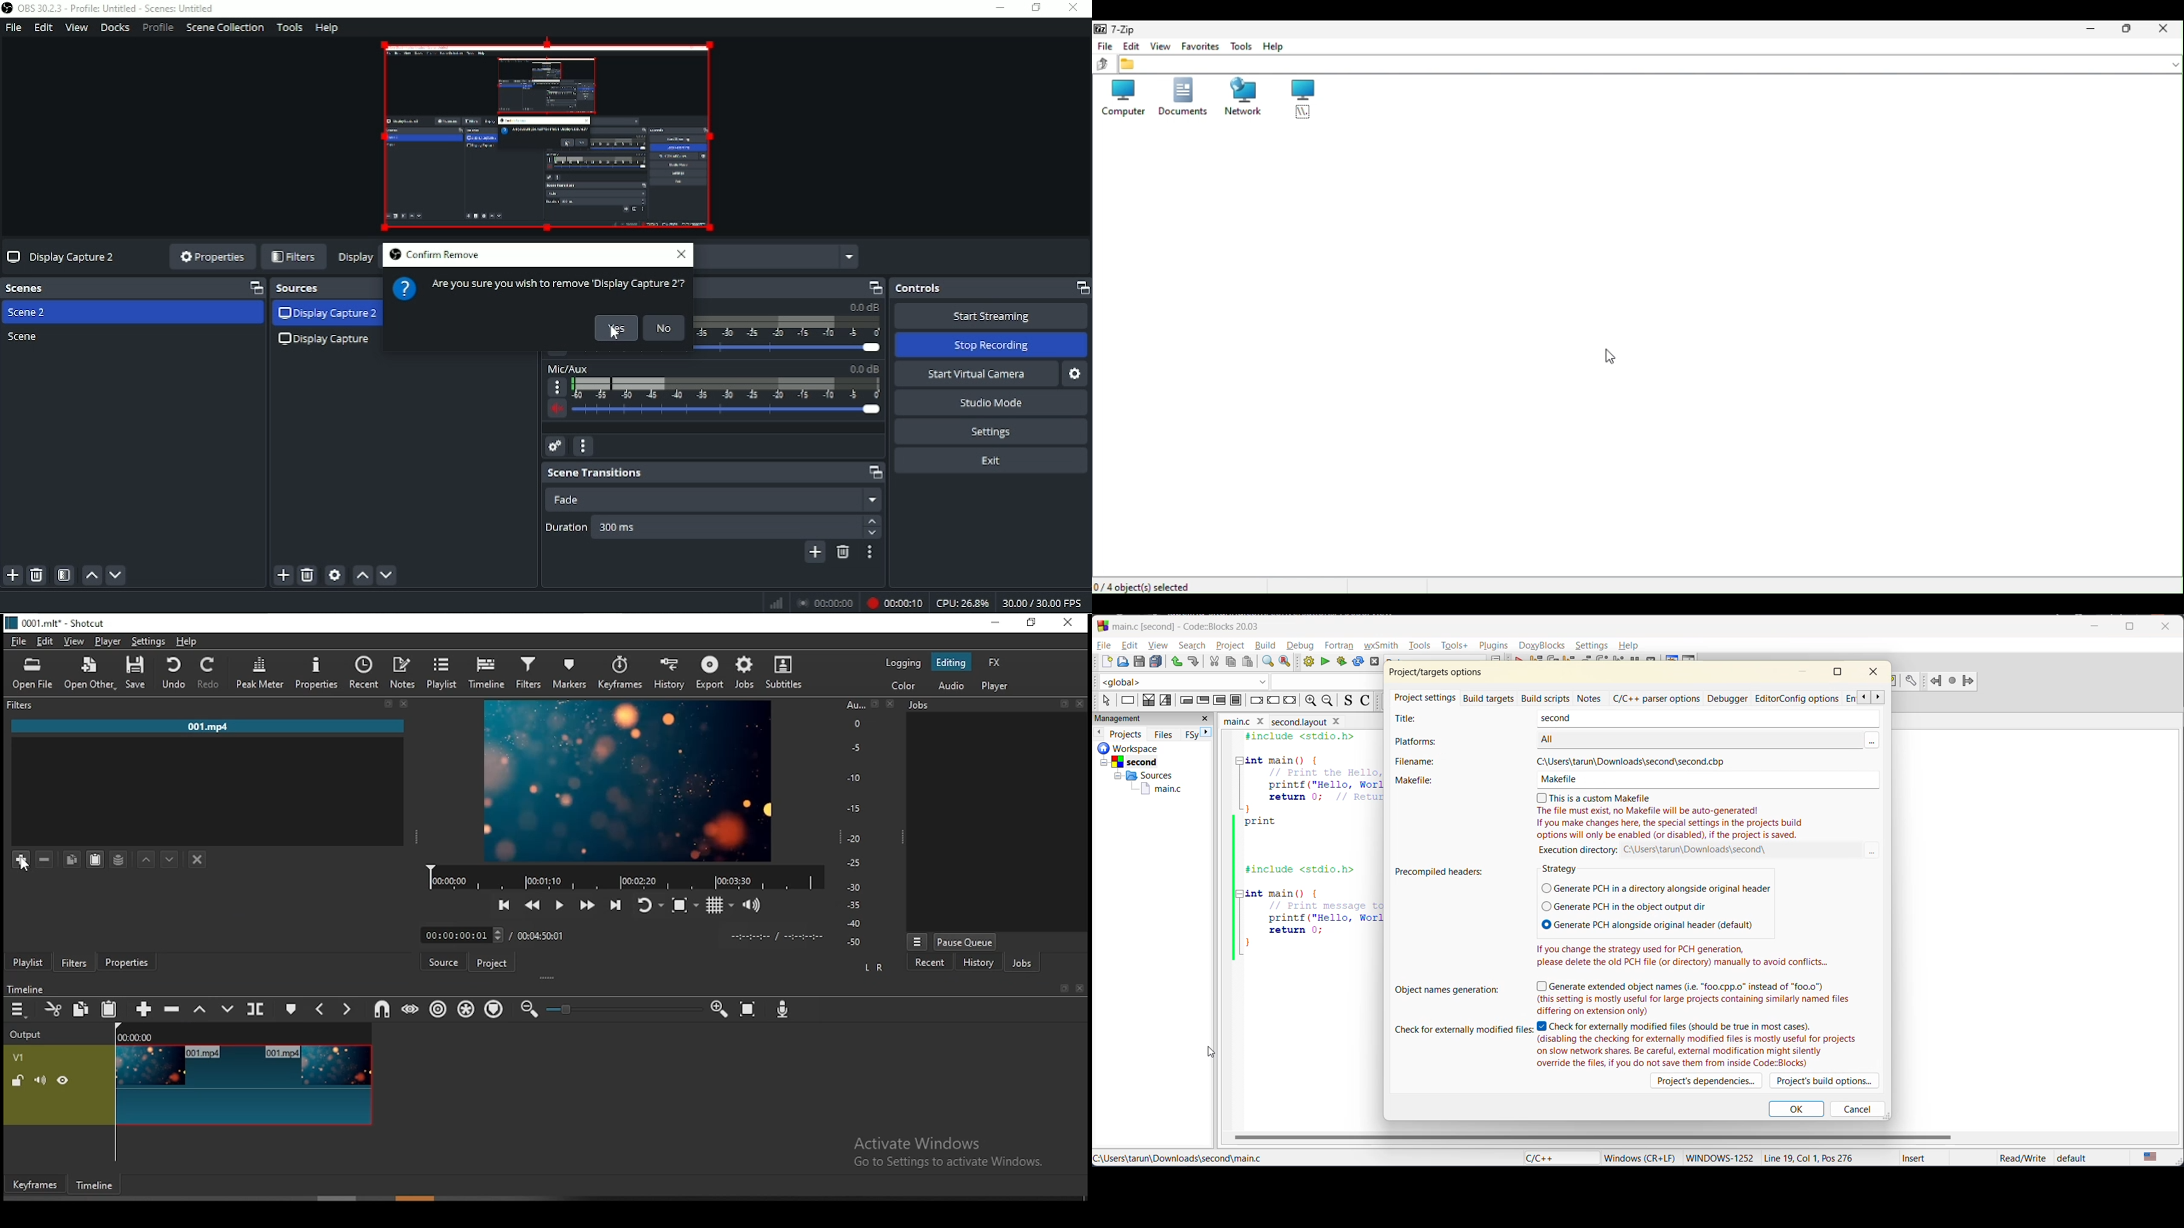  What do you see at coordinates (1035, 8) in the screenshot?
I see `Restore down` at bounding box center [1035, 8].